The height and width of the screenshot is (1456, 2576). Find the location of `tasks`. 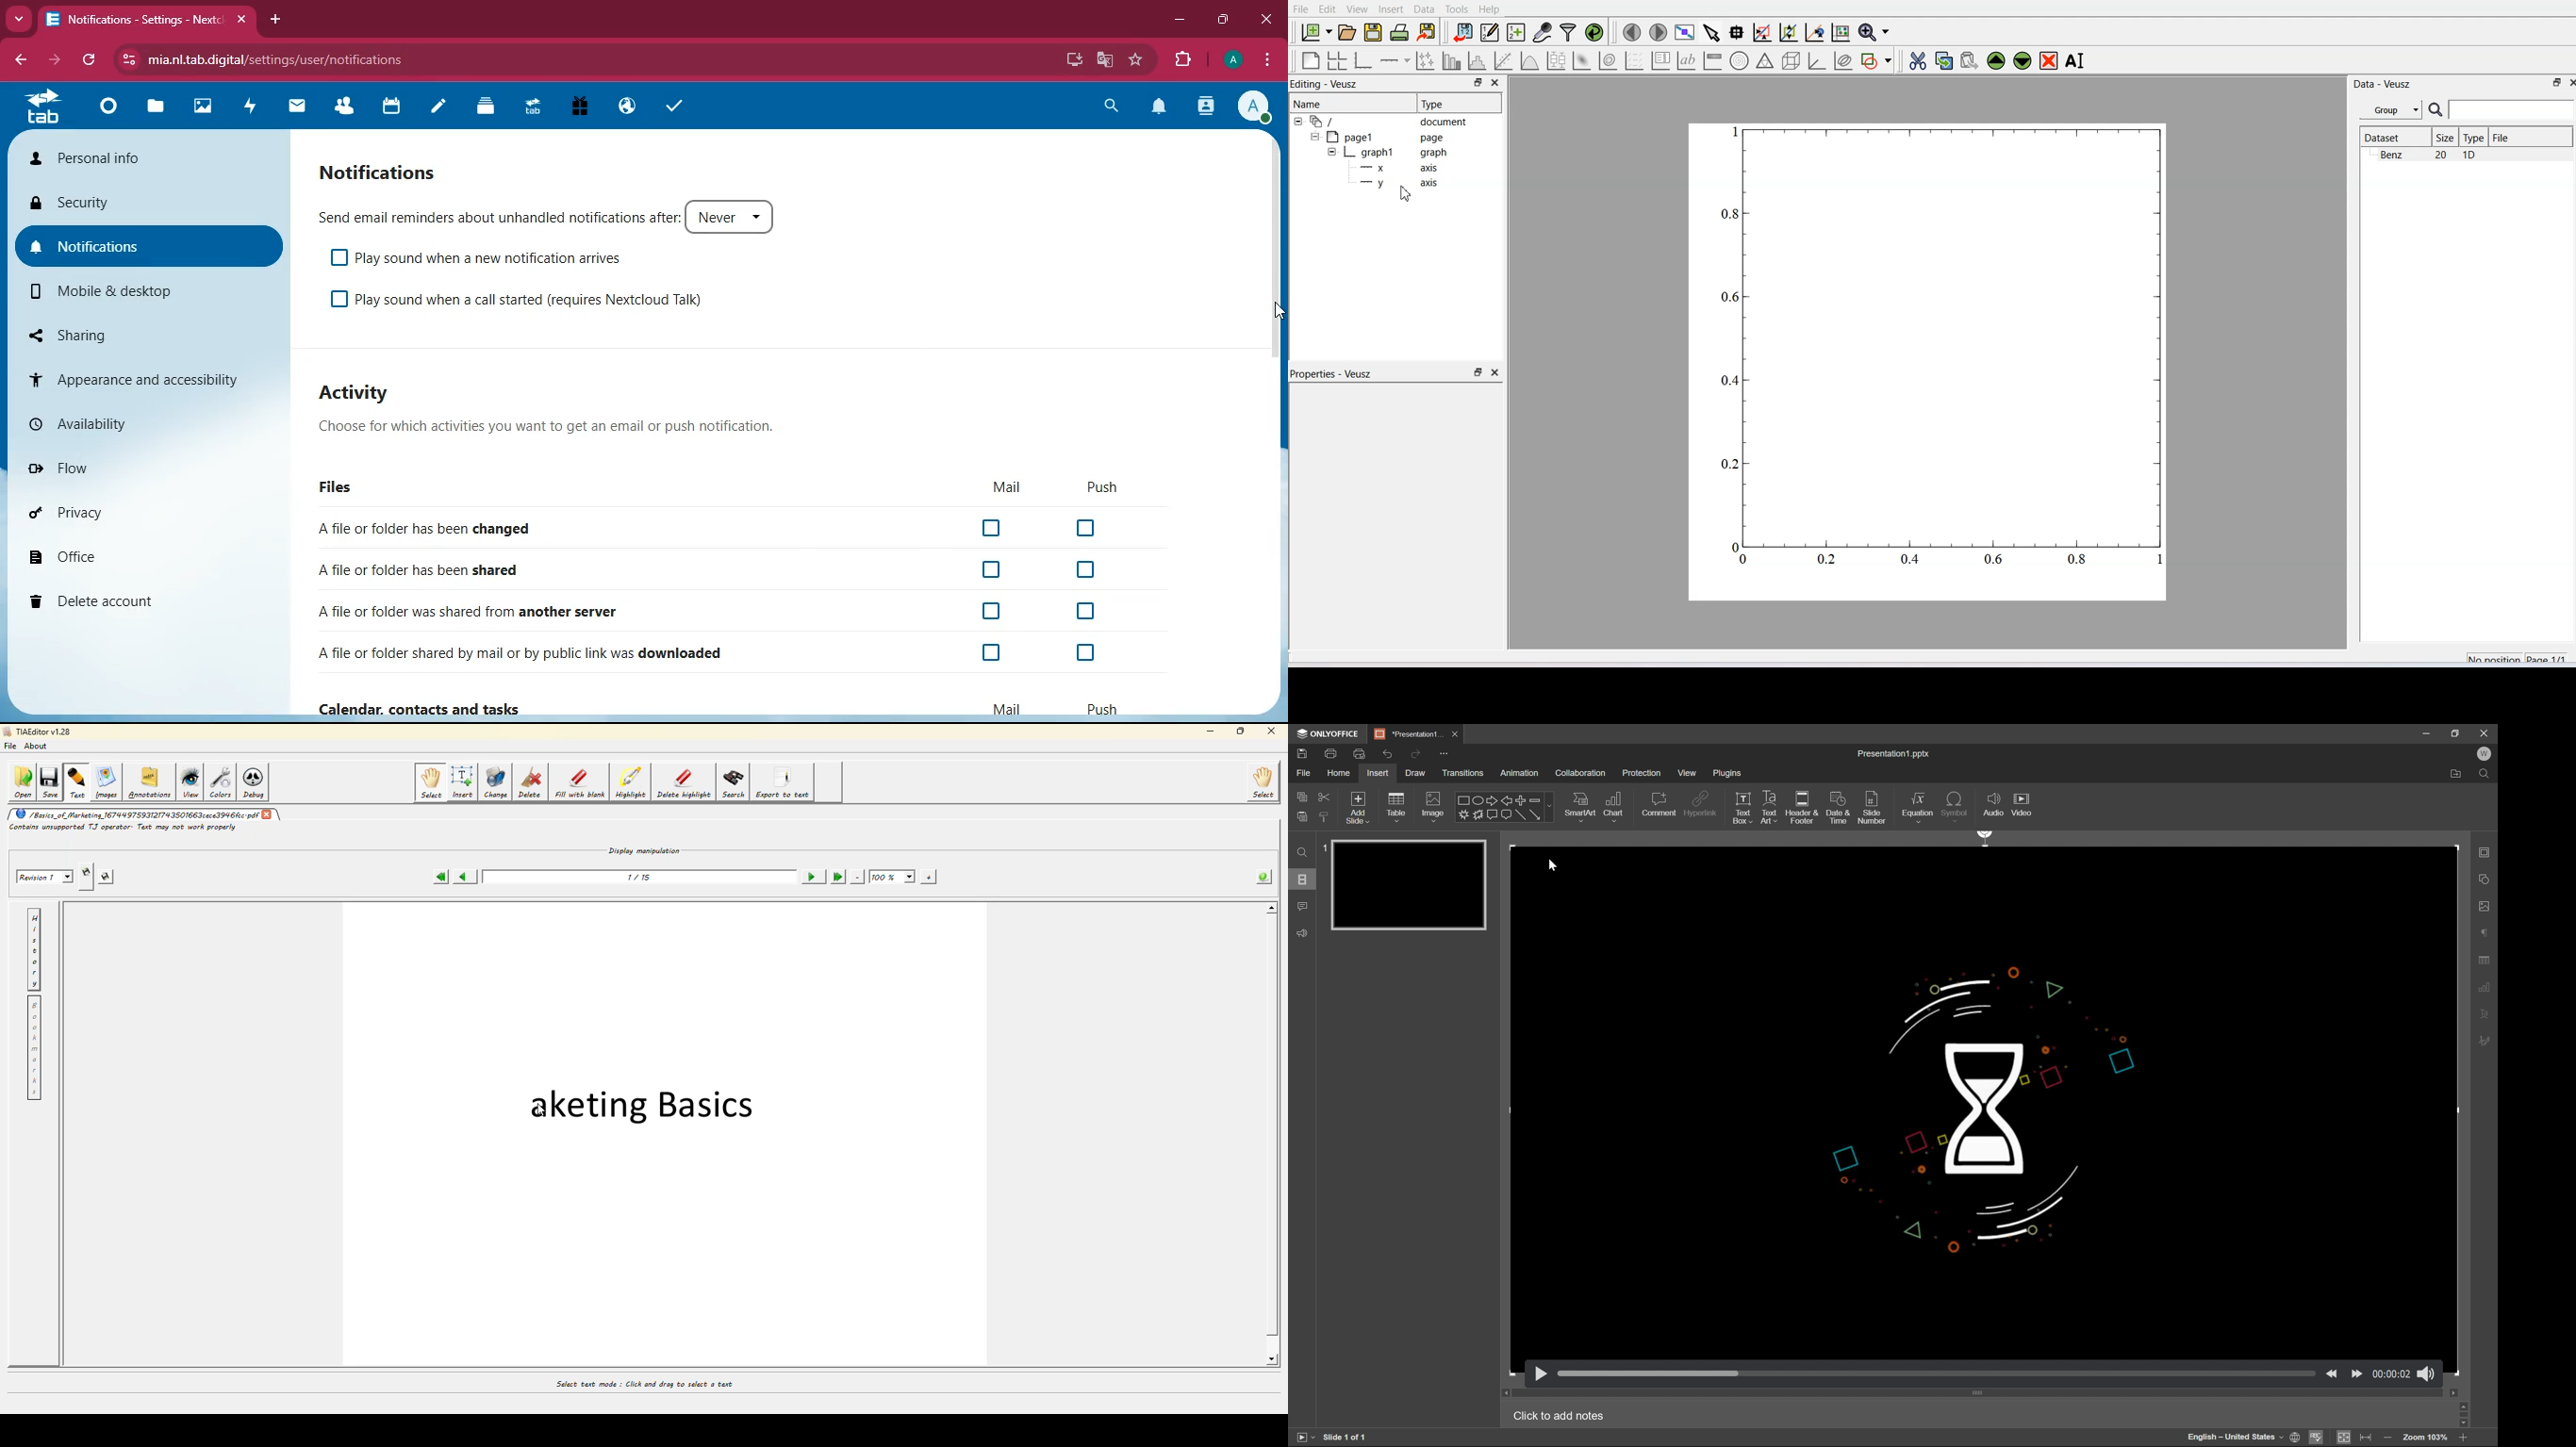

tasks is located at coordinates (671, 106).